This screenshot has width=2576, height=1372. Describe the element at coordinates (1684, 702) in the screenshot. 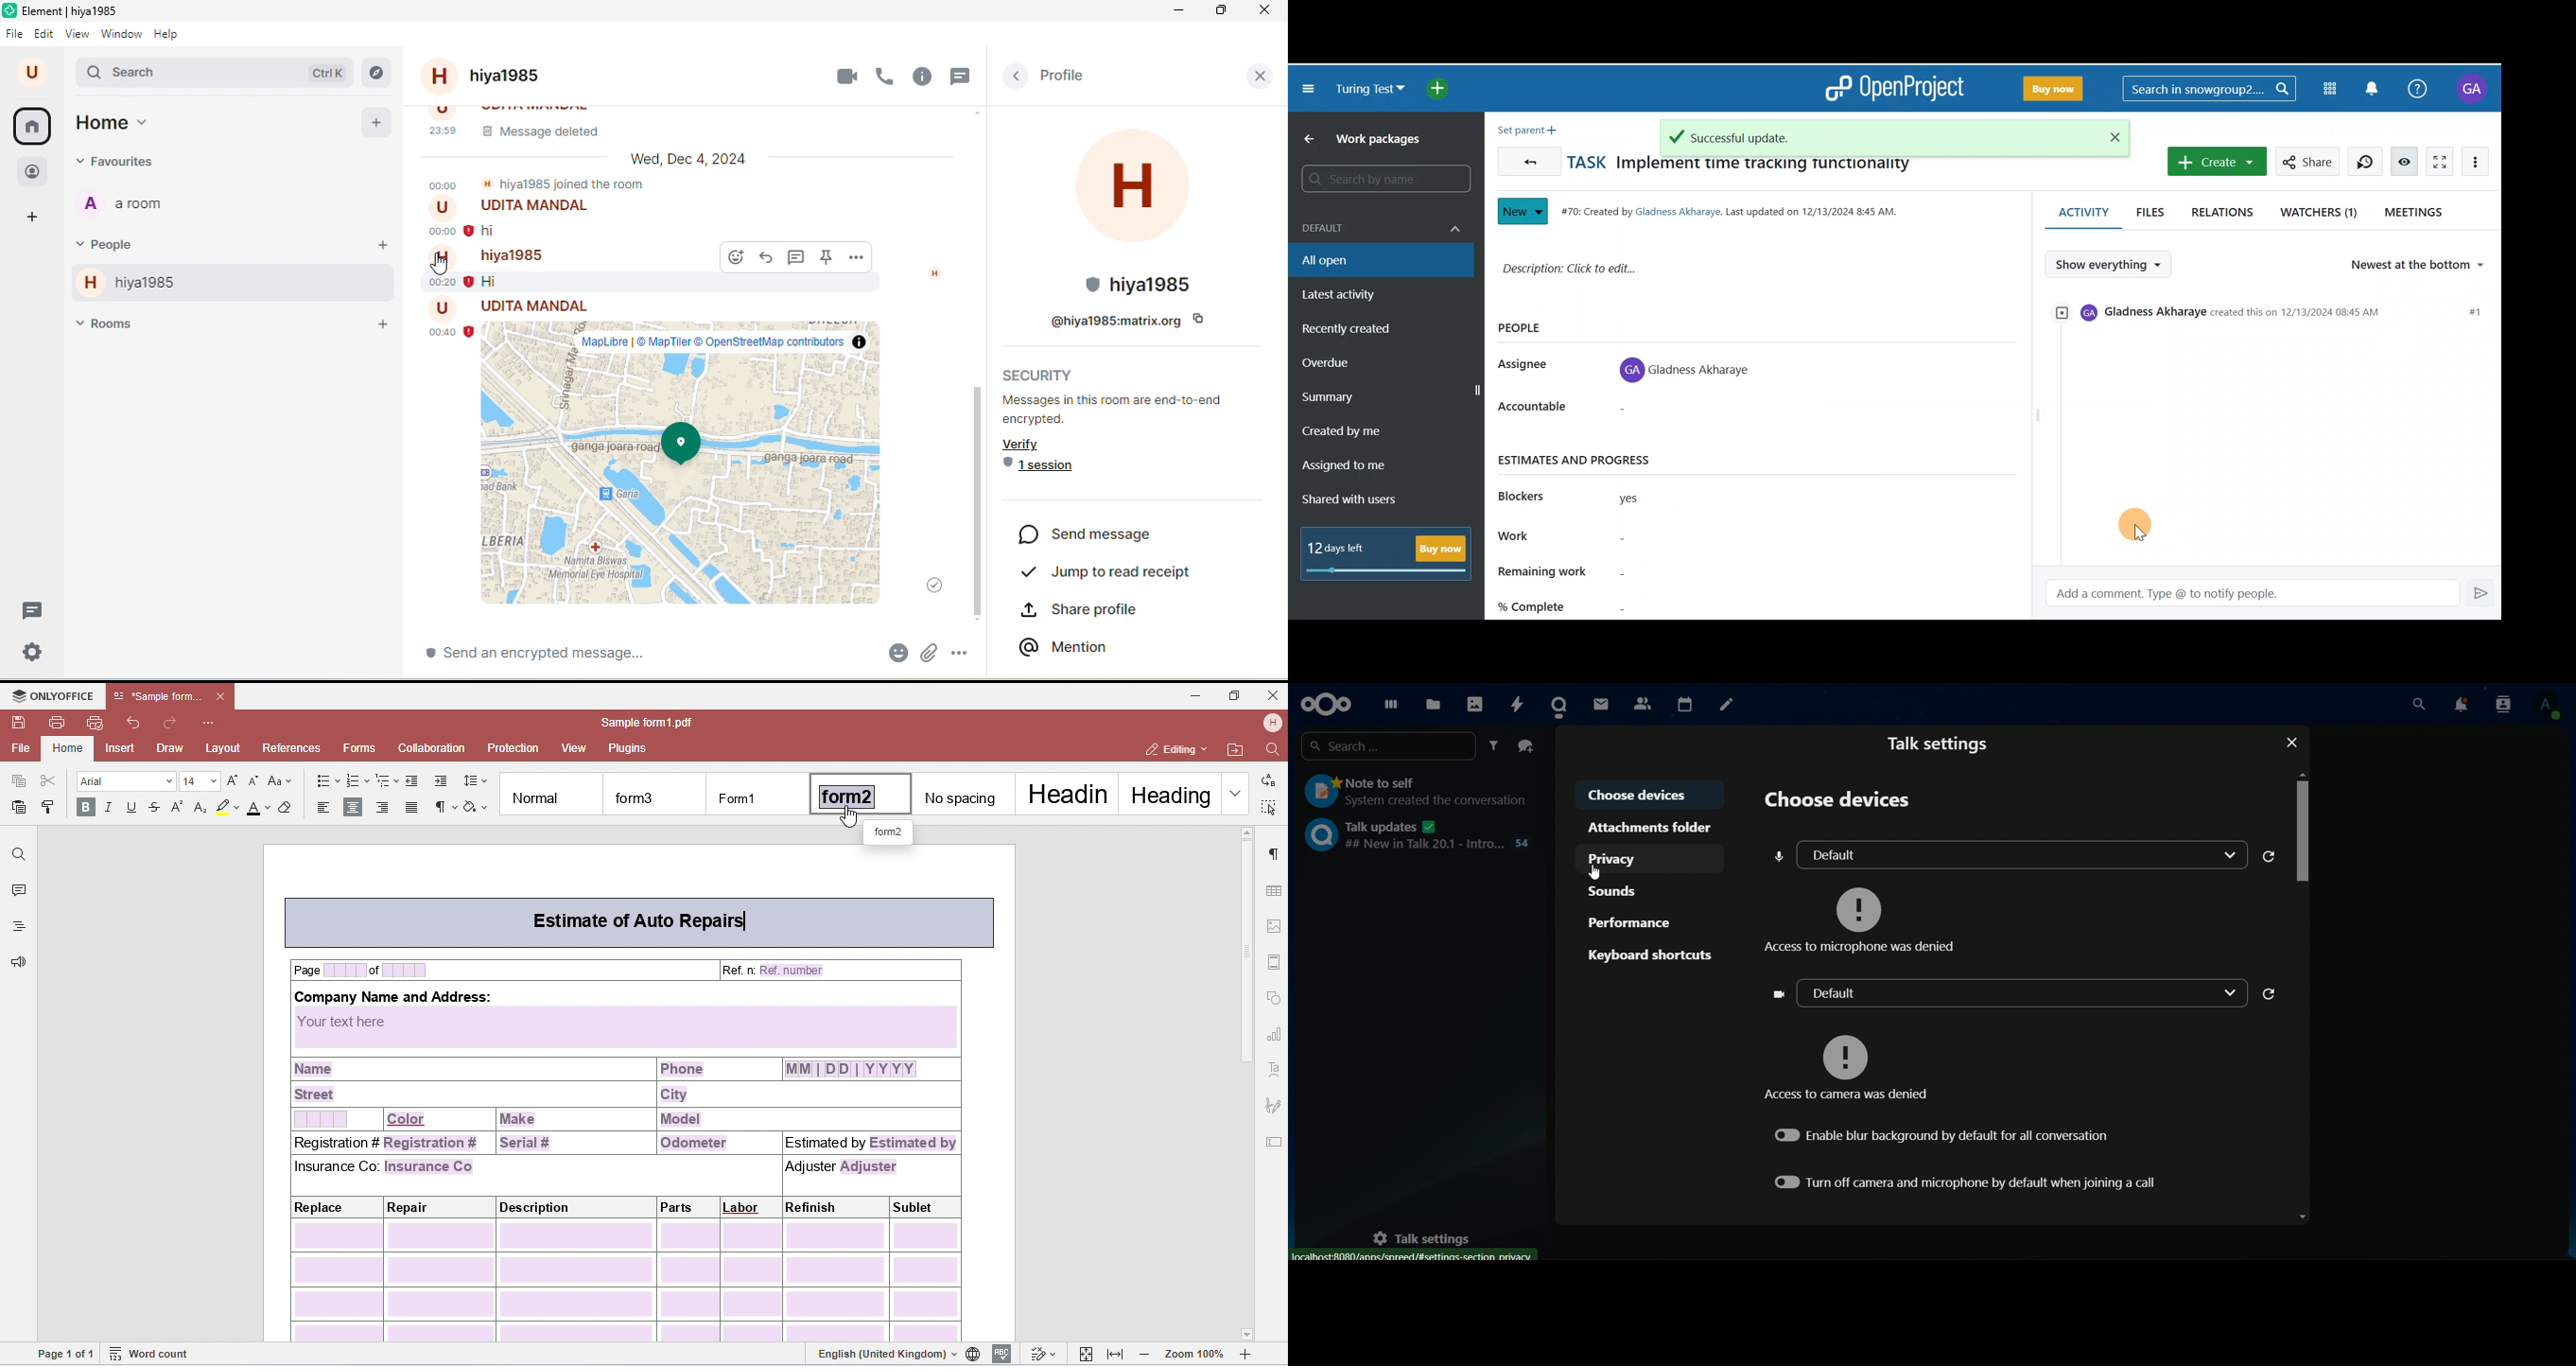

I see `calendar` at that location.